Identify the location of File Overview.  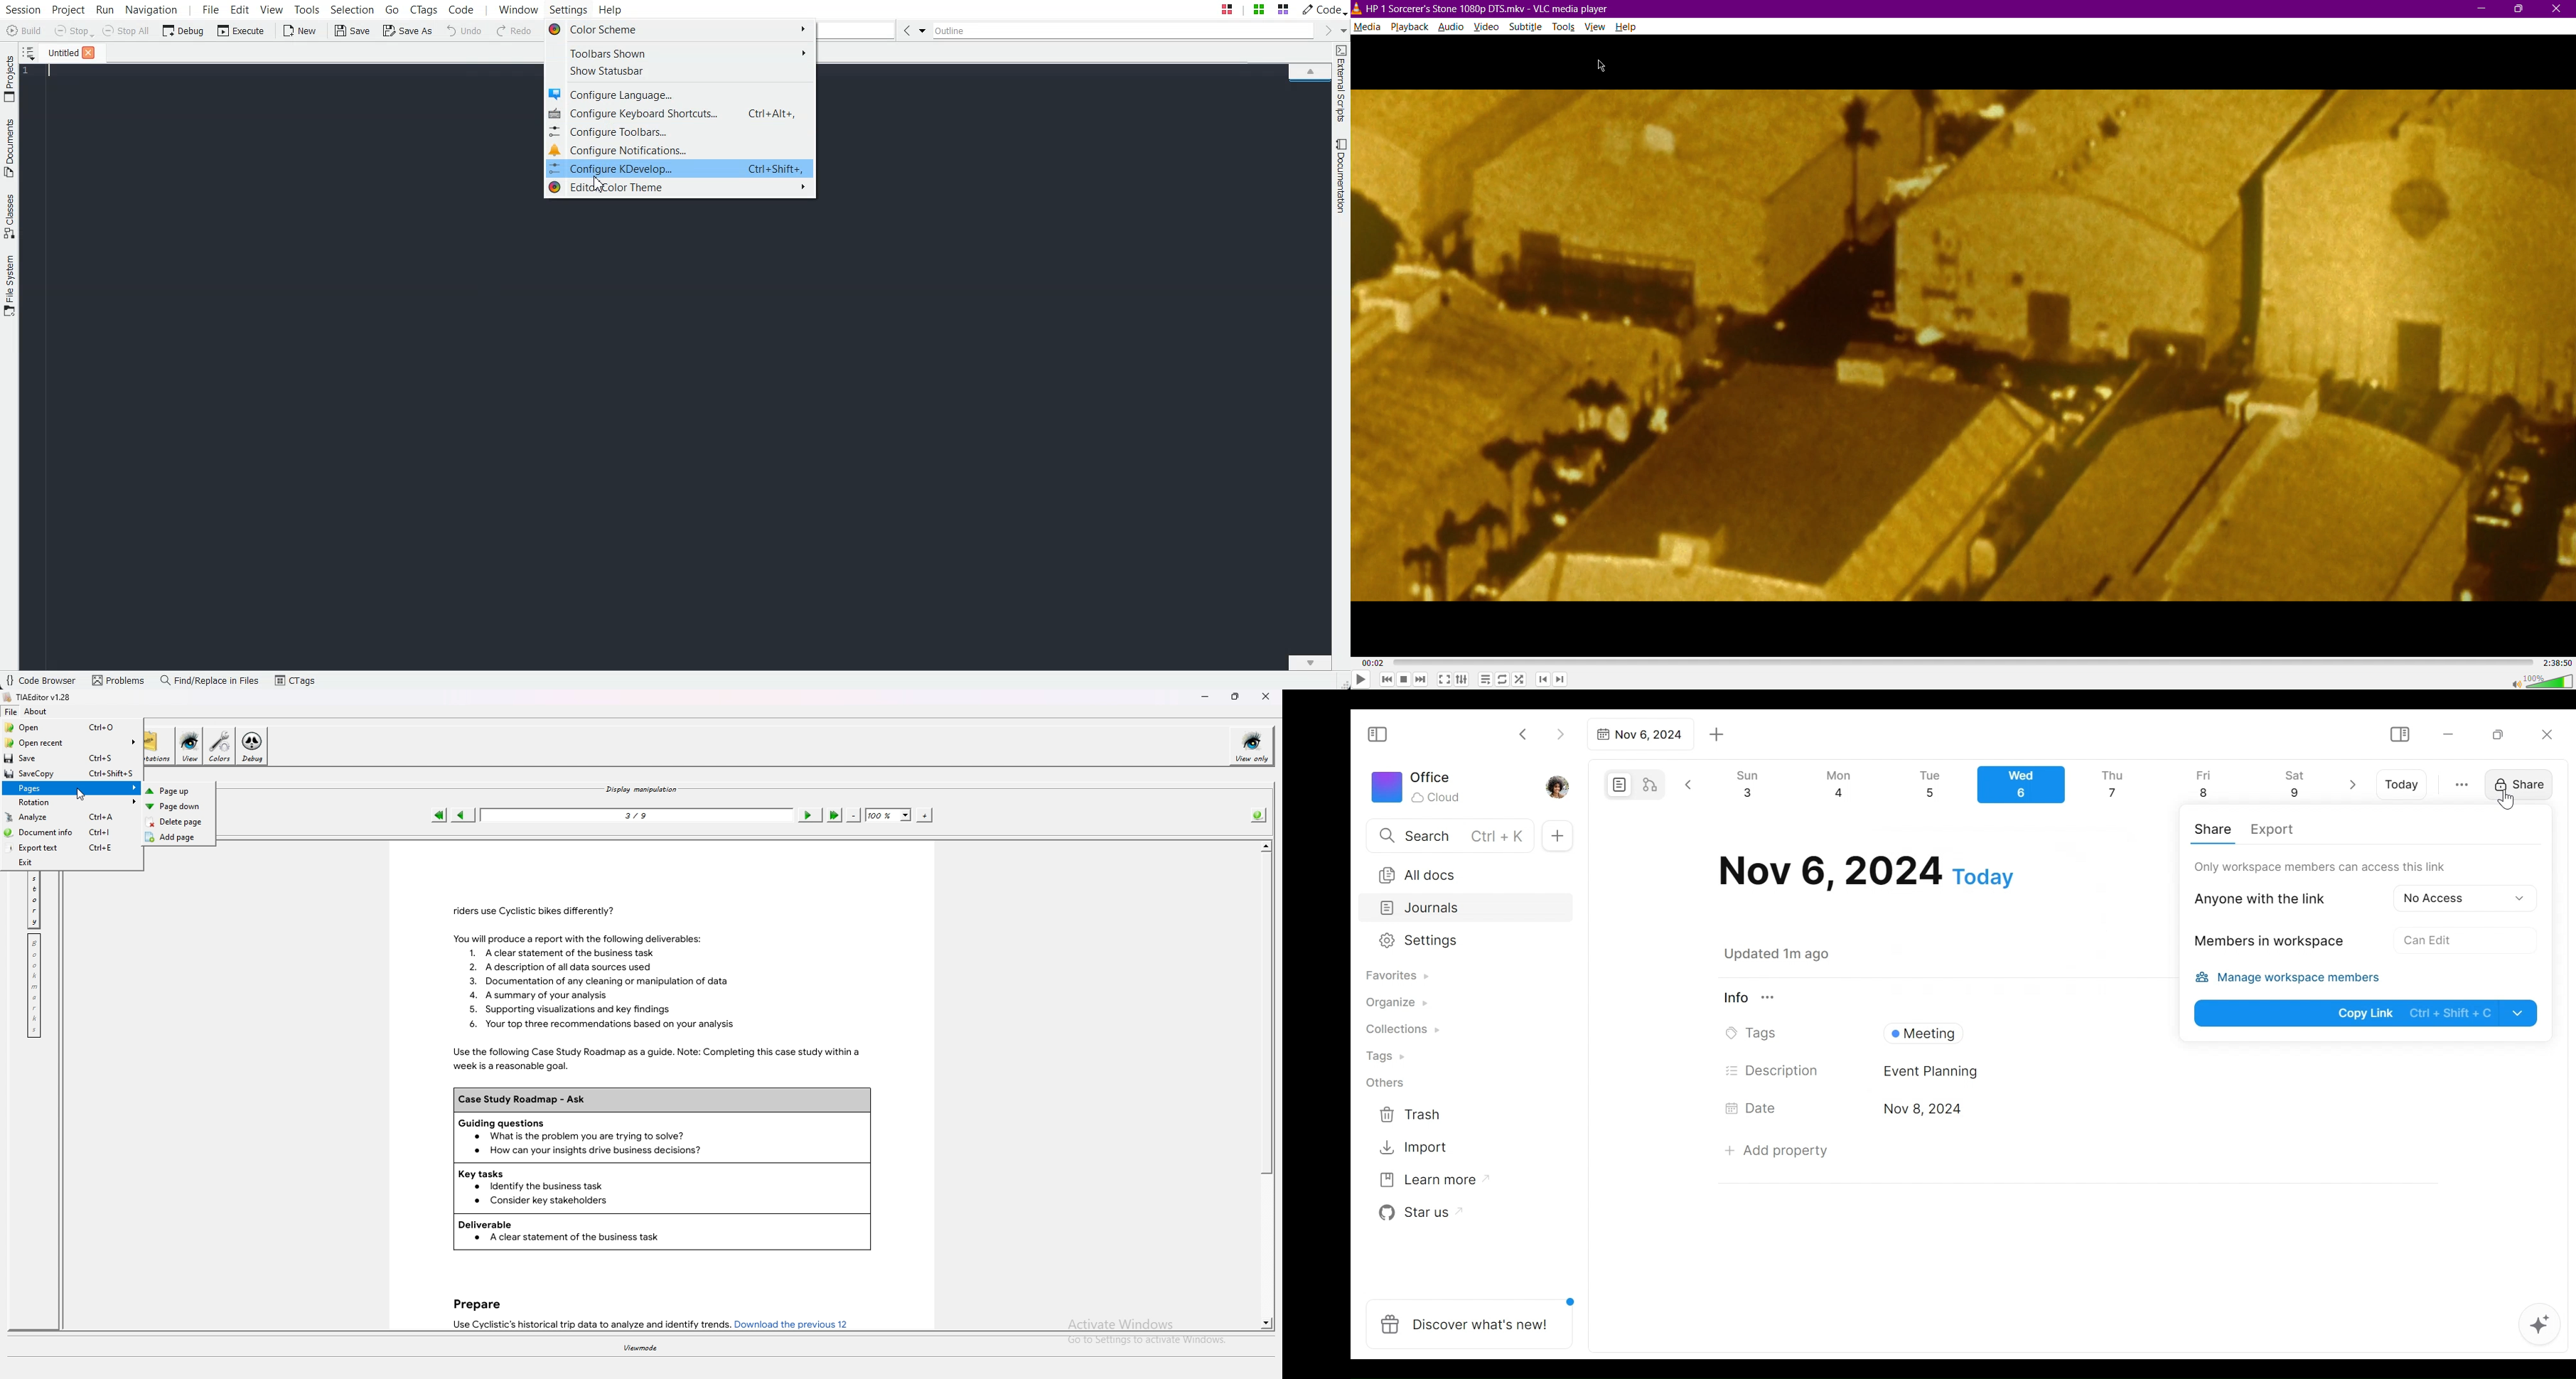
(1309, 83).